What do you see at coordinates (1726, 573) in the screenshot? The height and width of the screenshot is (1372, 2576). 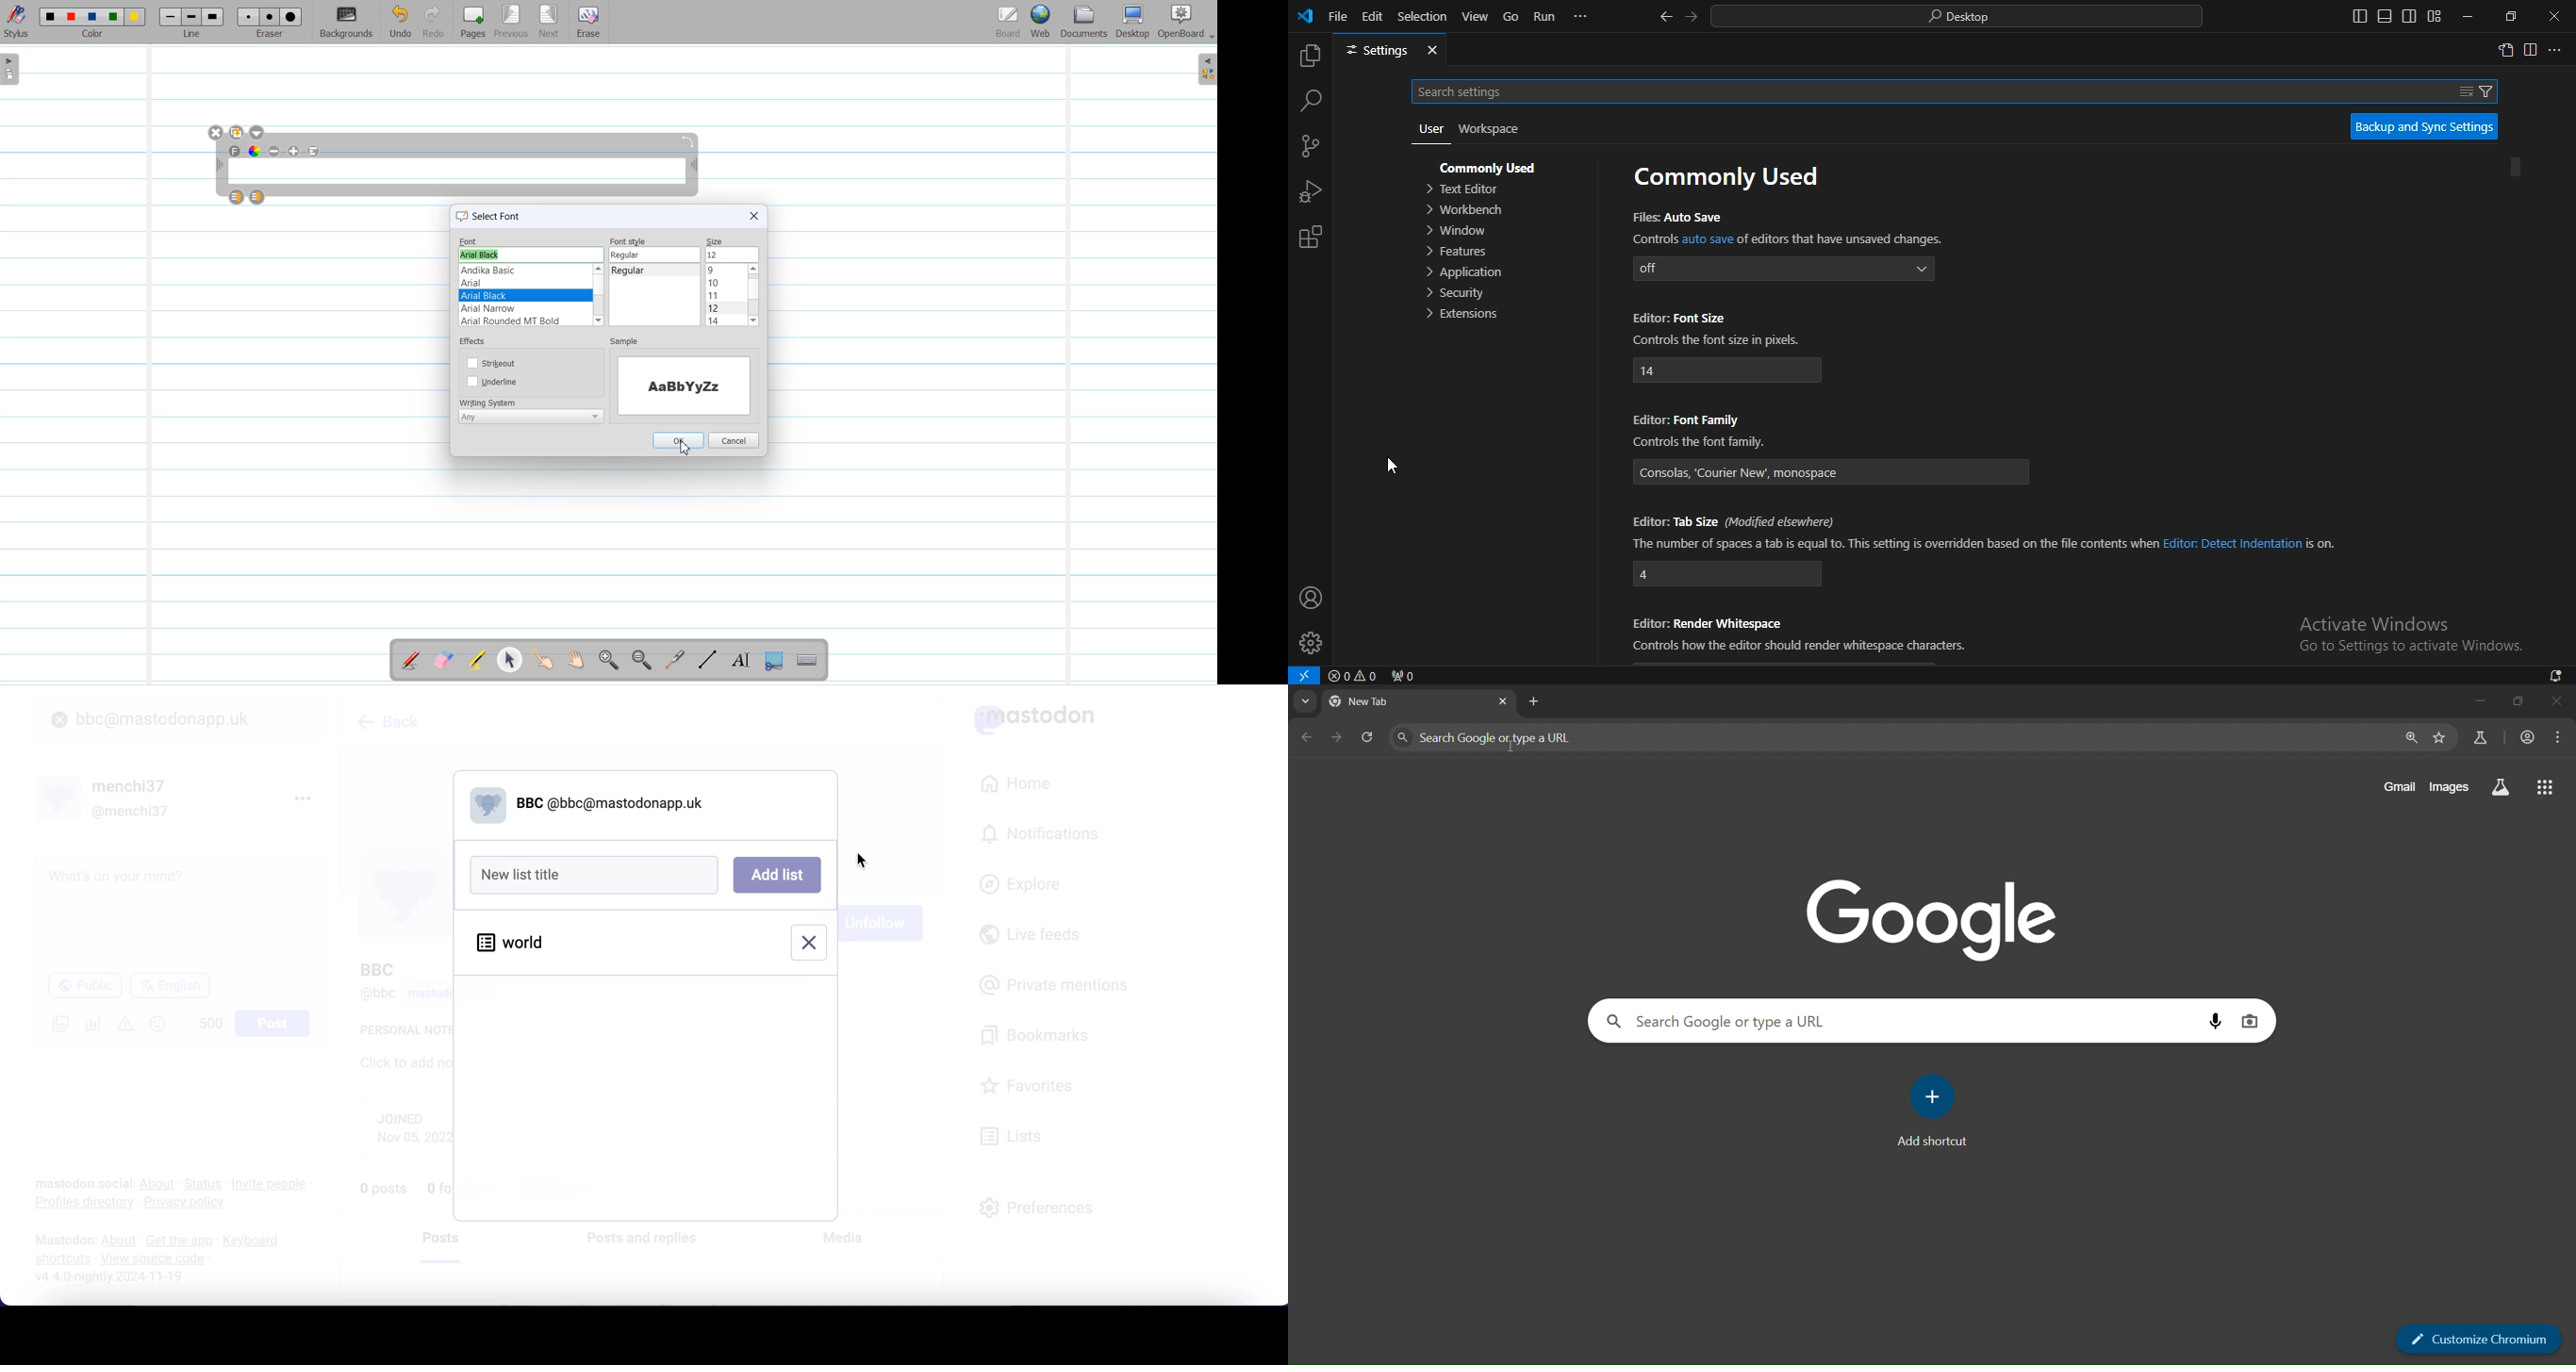 I see `4` at bounding box center [1726, 573].